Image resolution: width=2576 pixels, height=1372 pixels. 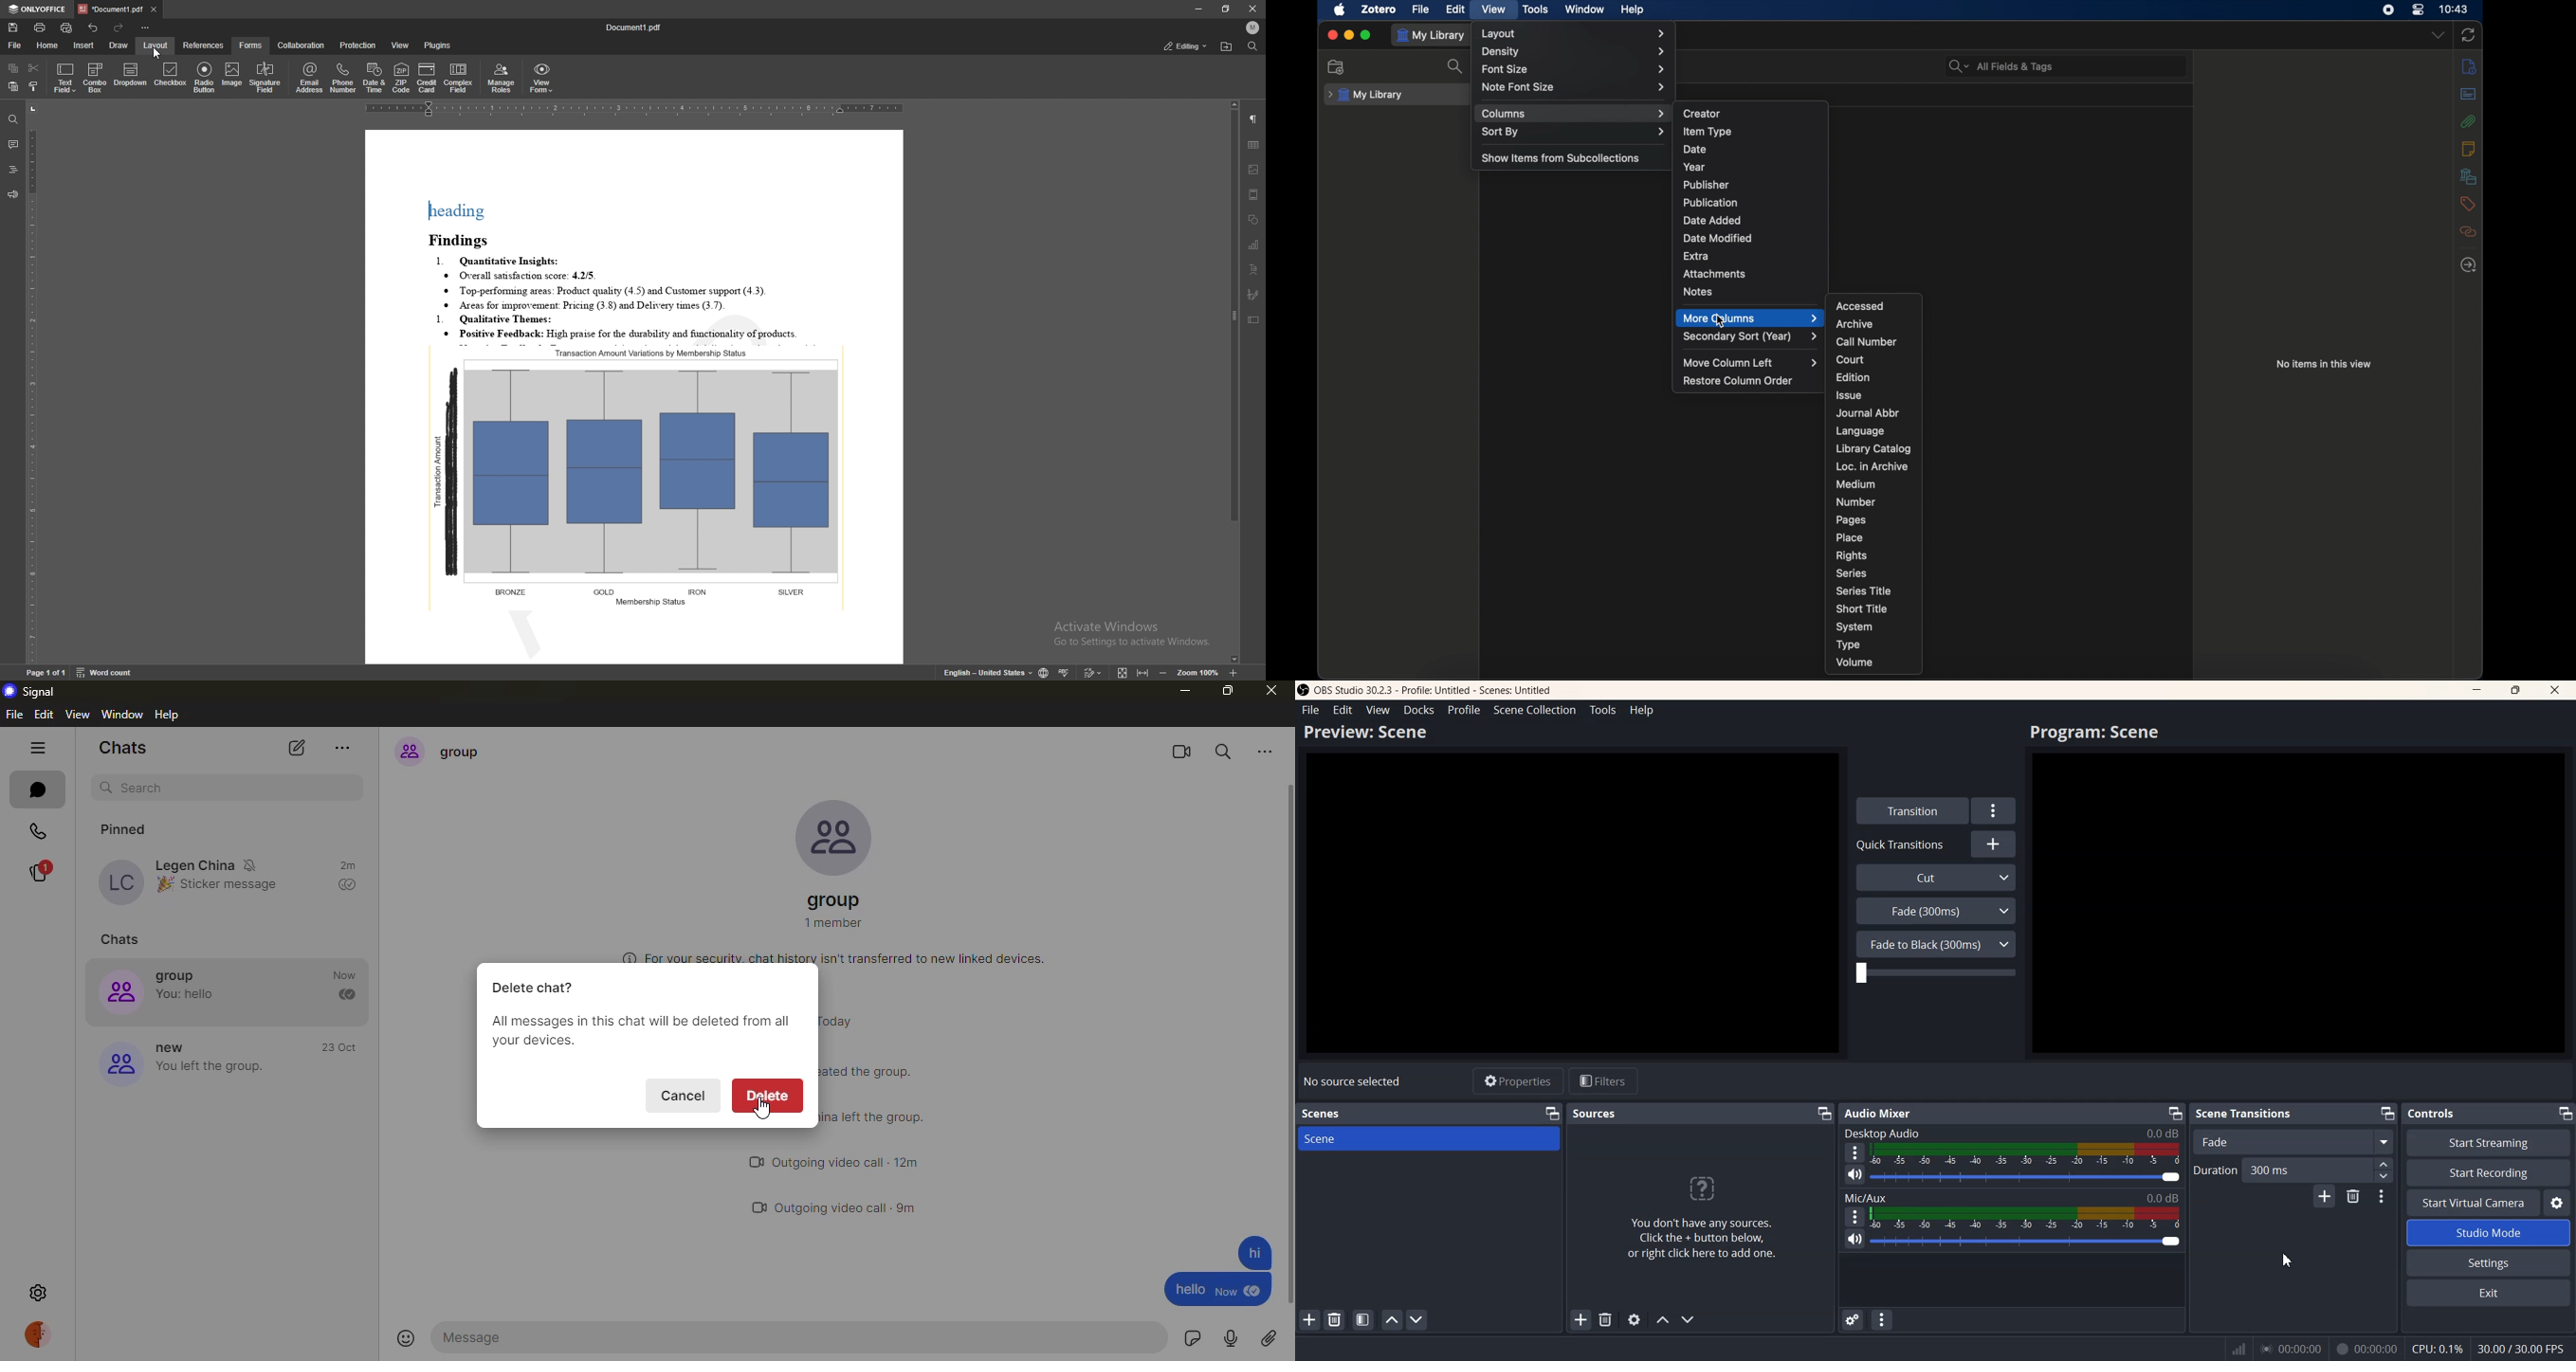 I want to click on pages, so click(x=1851, y=520).